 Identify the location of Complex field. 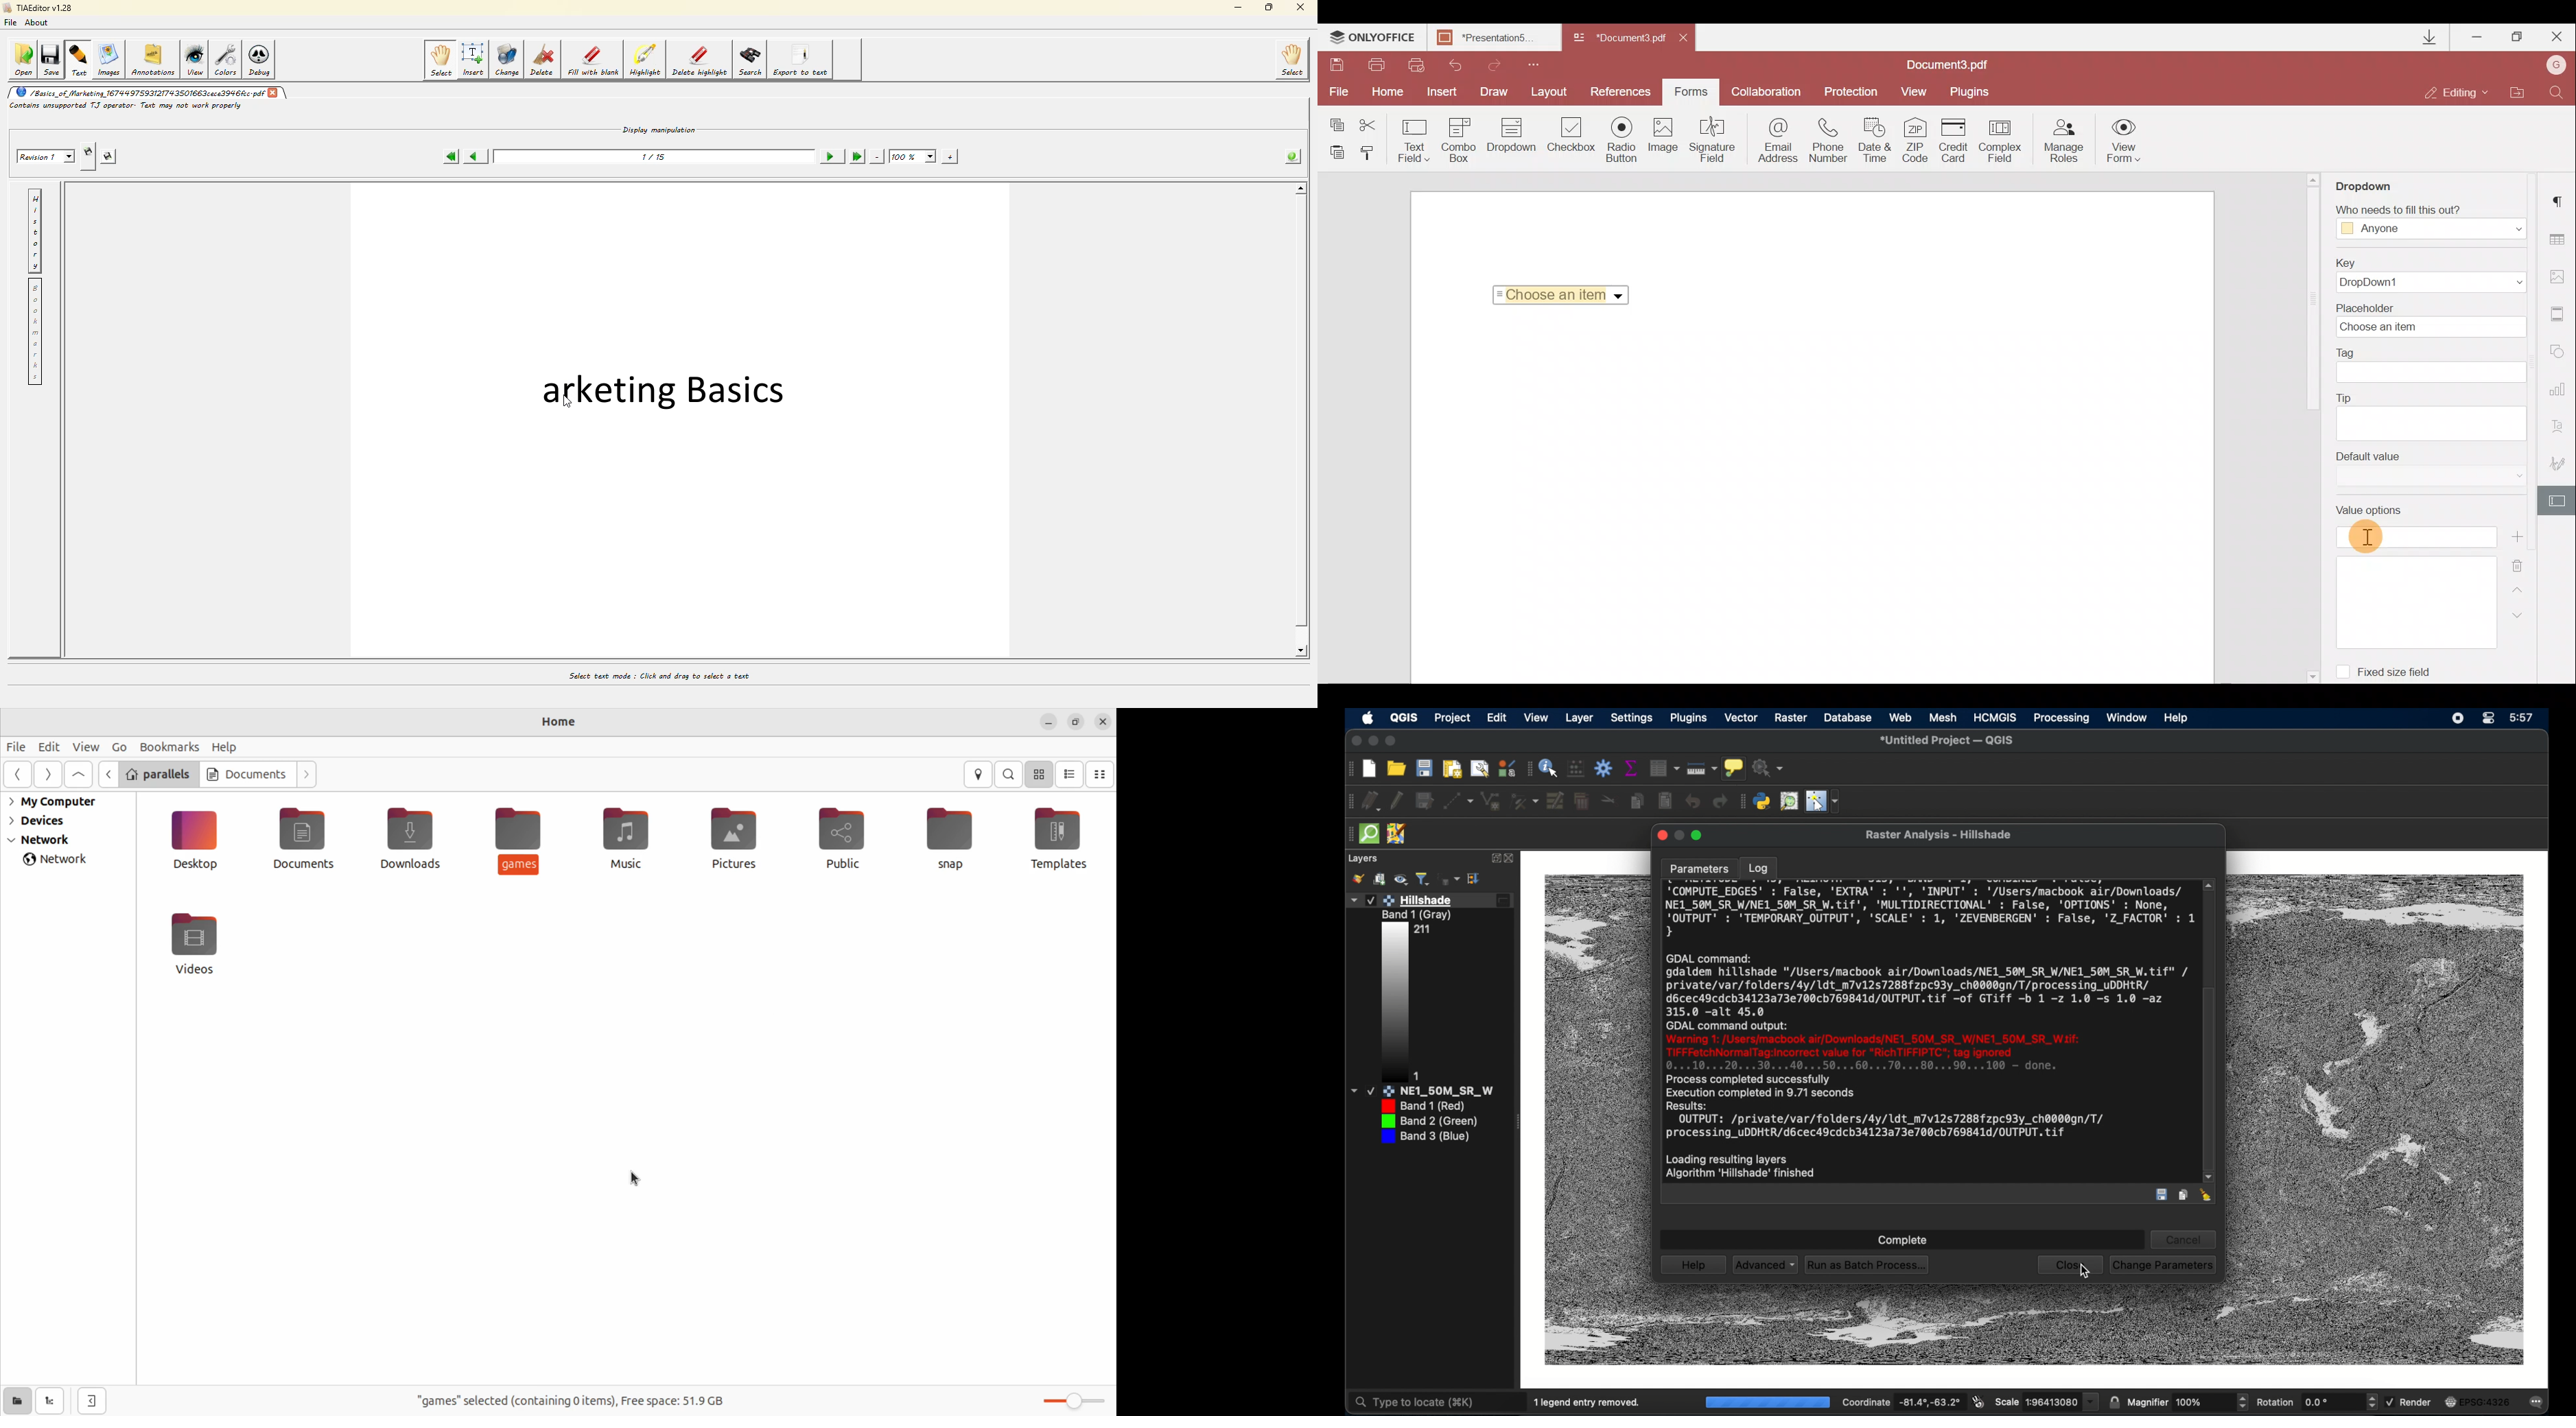
(2002, 140).